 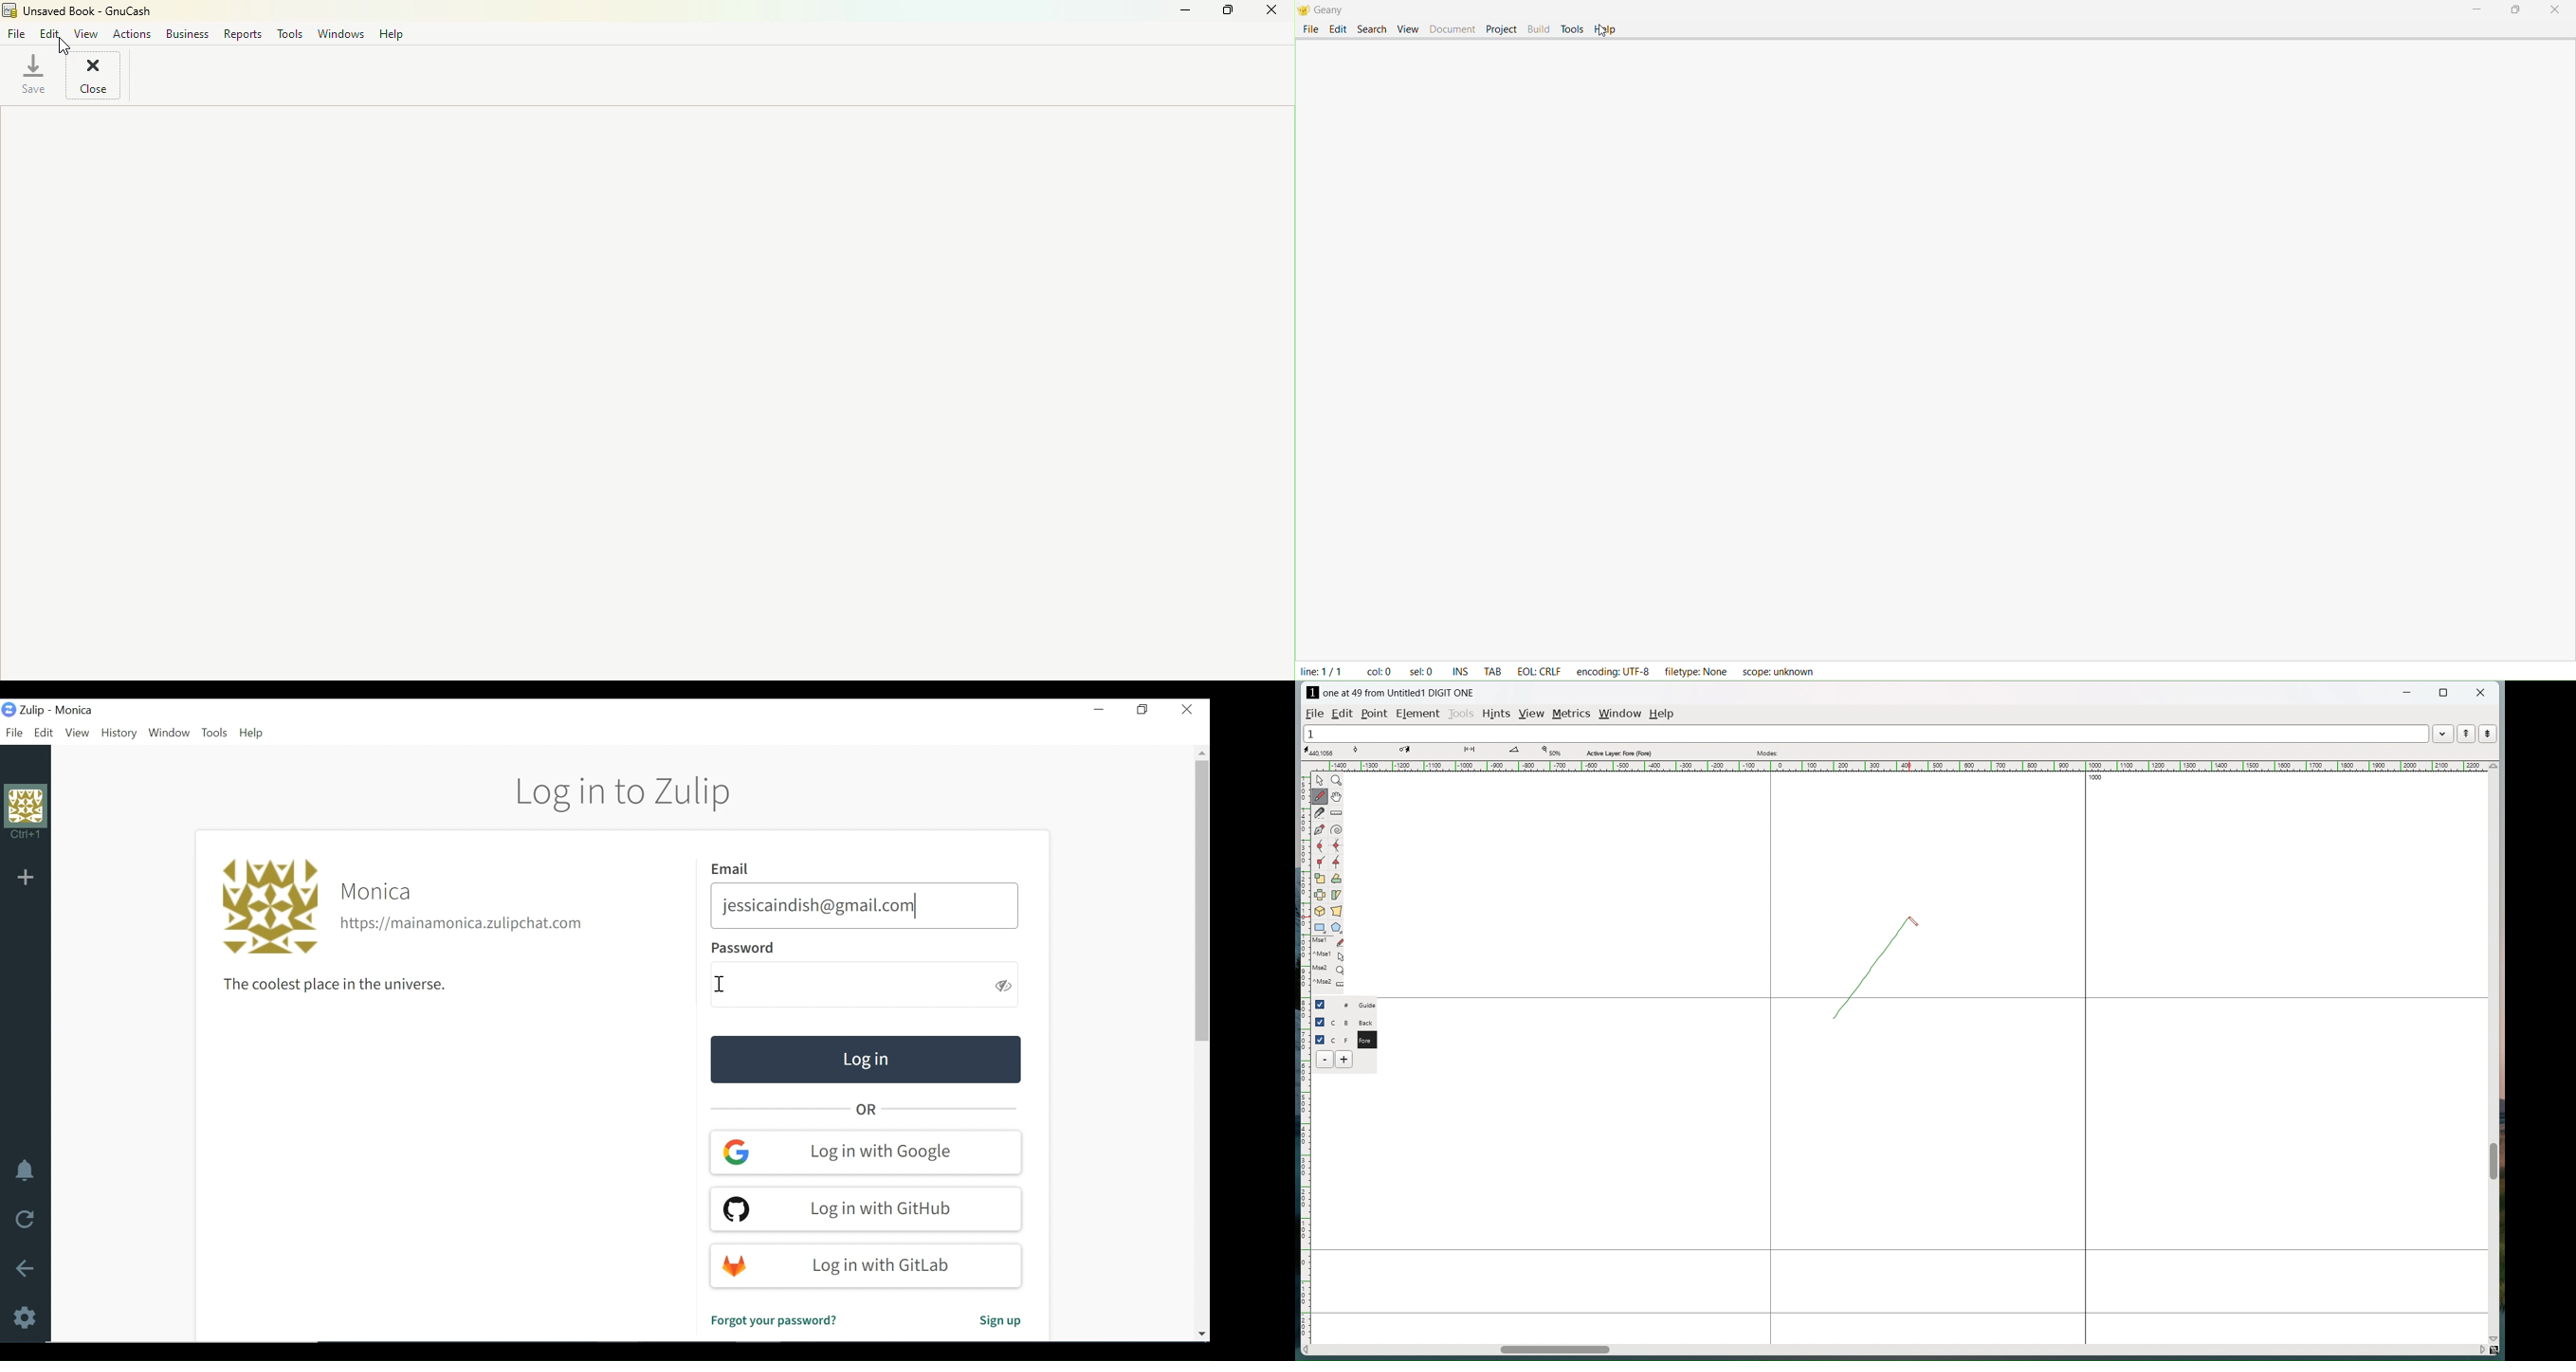 What do you see at coordinates (1004, 985) in the screenshot?
I see `Hide` at bounding box center [1004, 985].